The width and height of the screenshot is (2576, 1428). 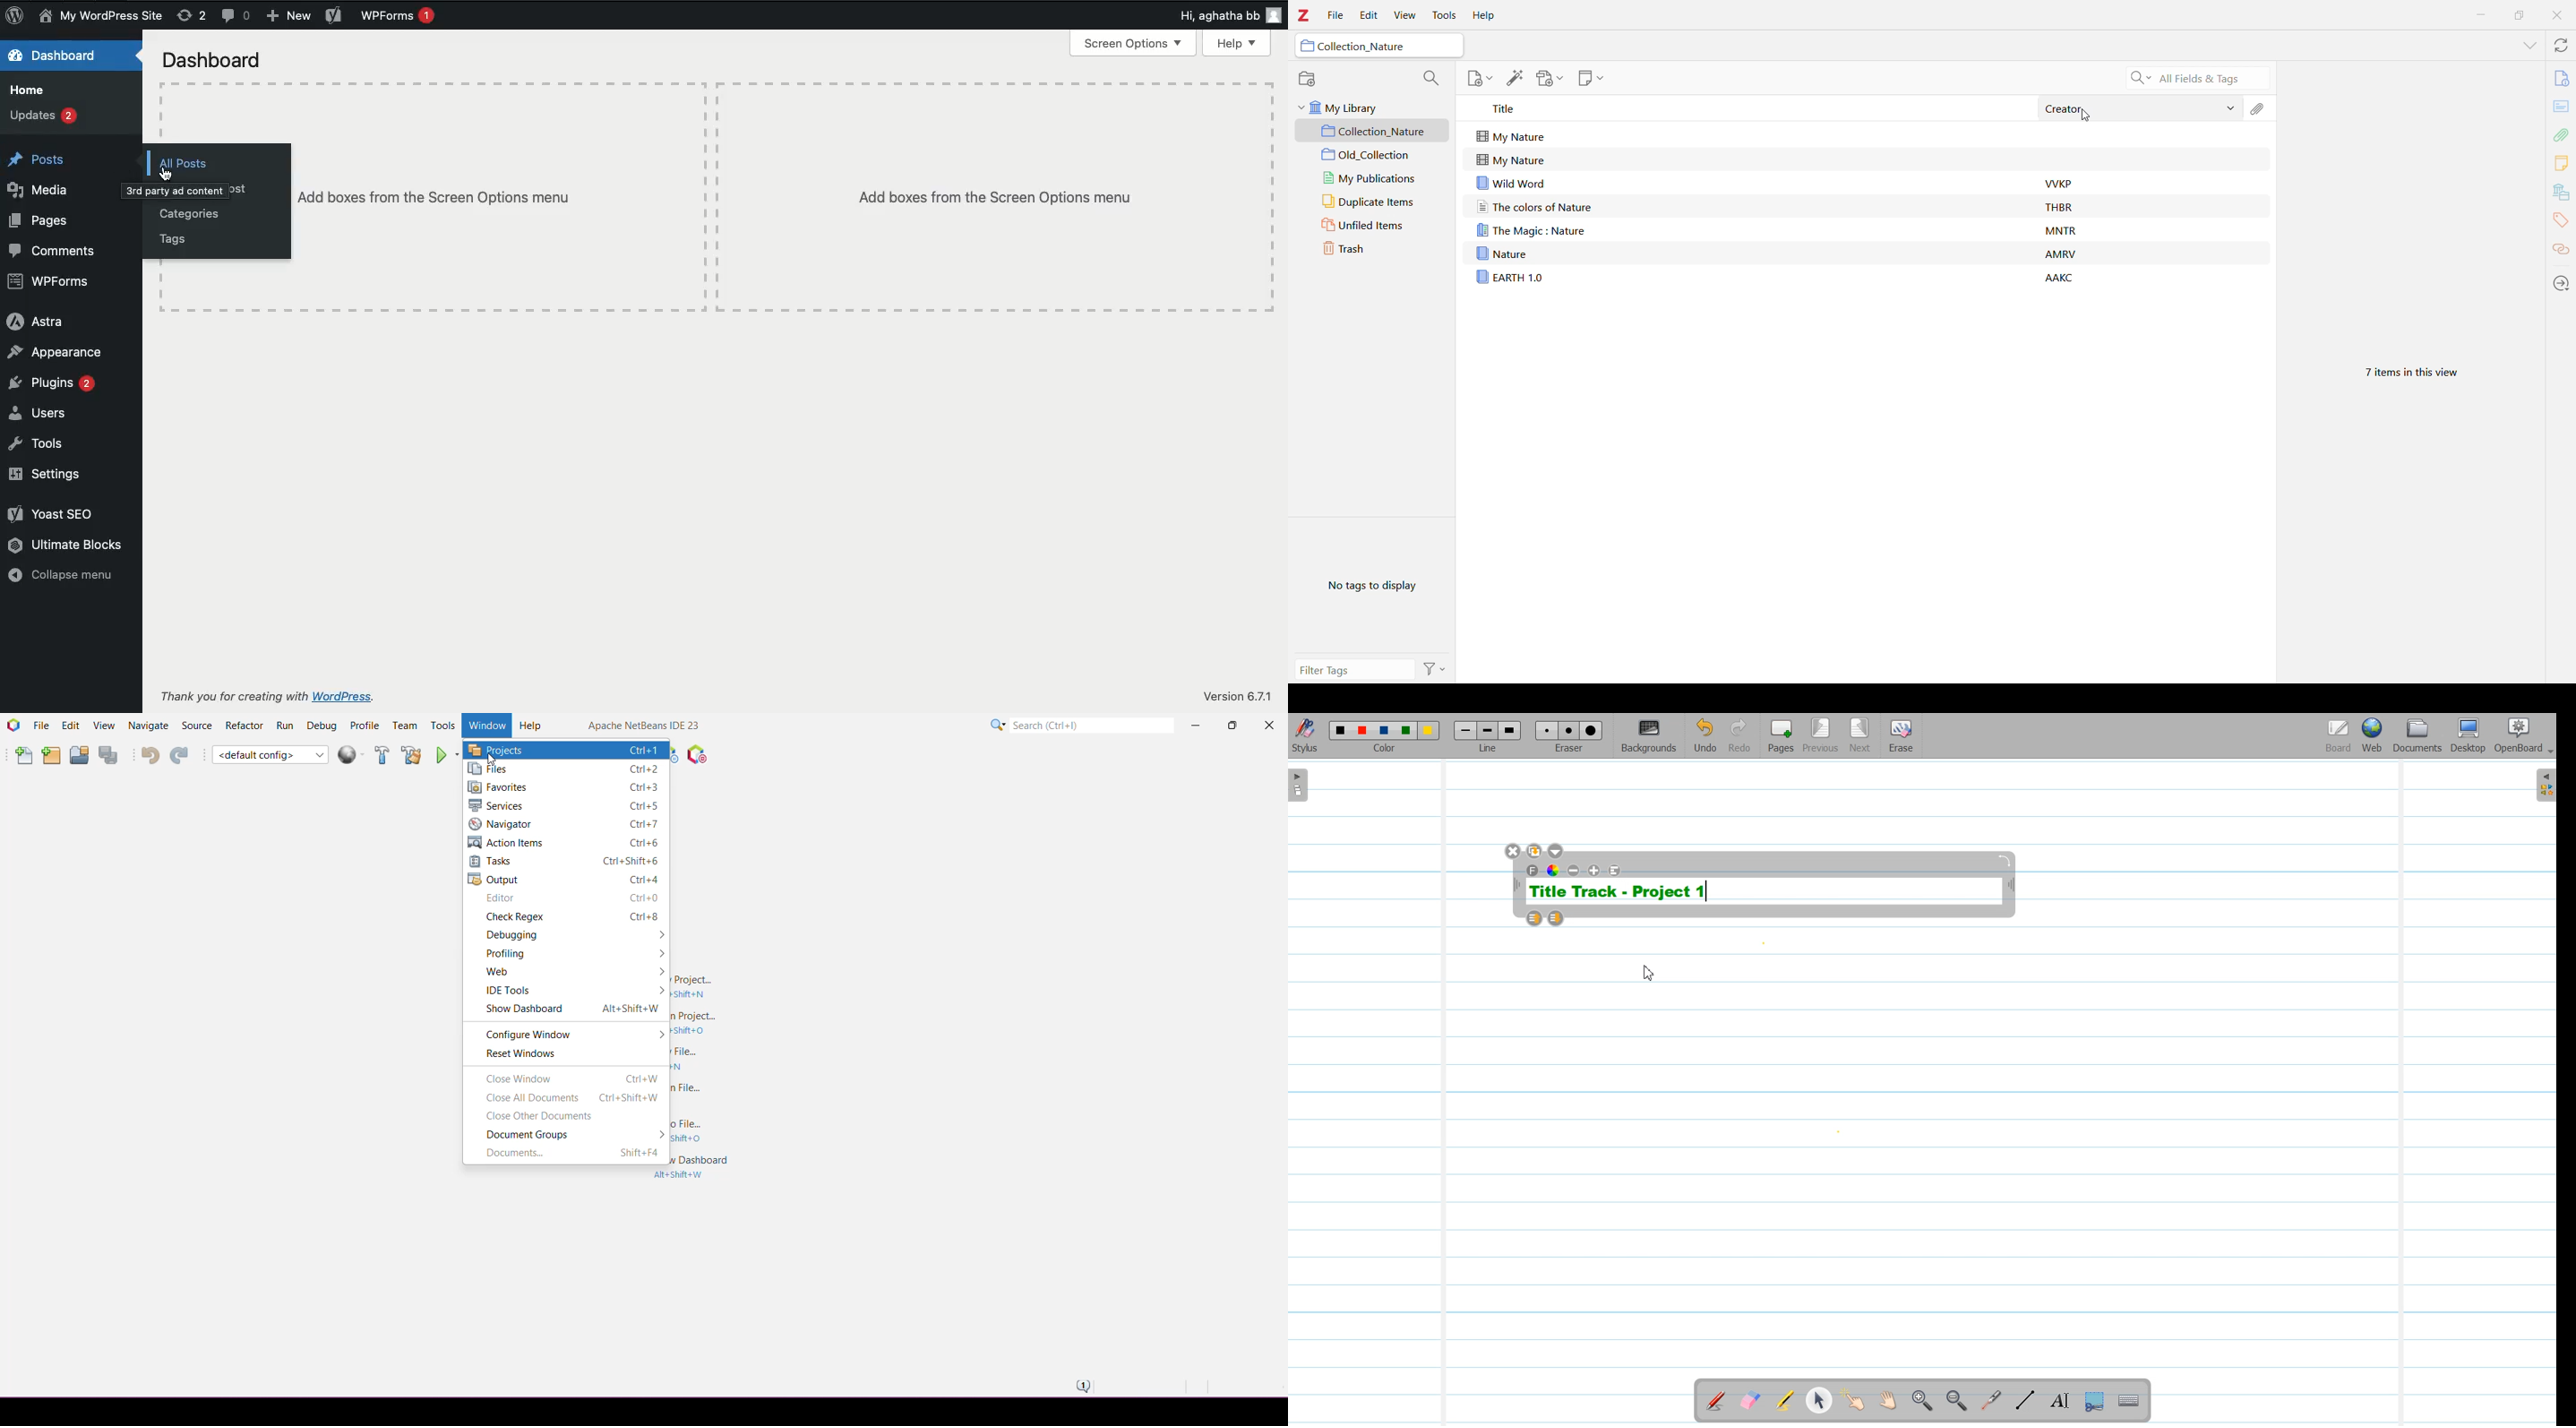 What do you see at coordinates (1550, 80) in the screenshot?
I see `Add Attachment` at bounding box center [1550, 80].